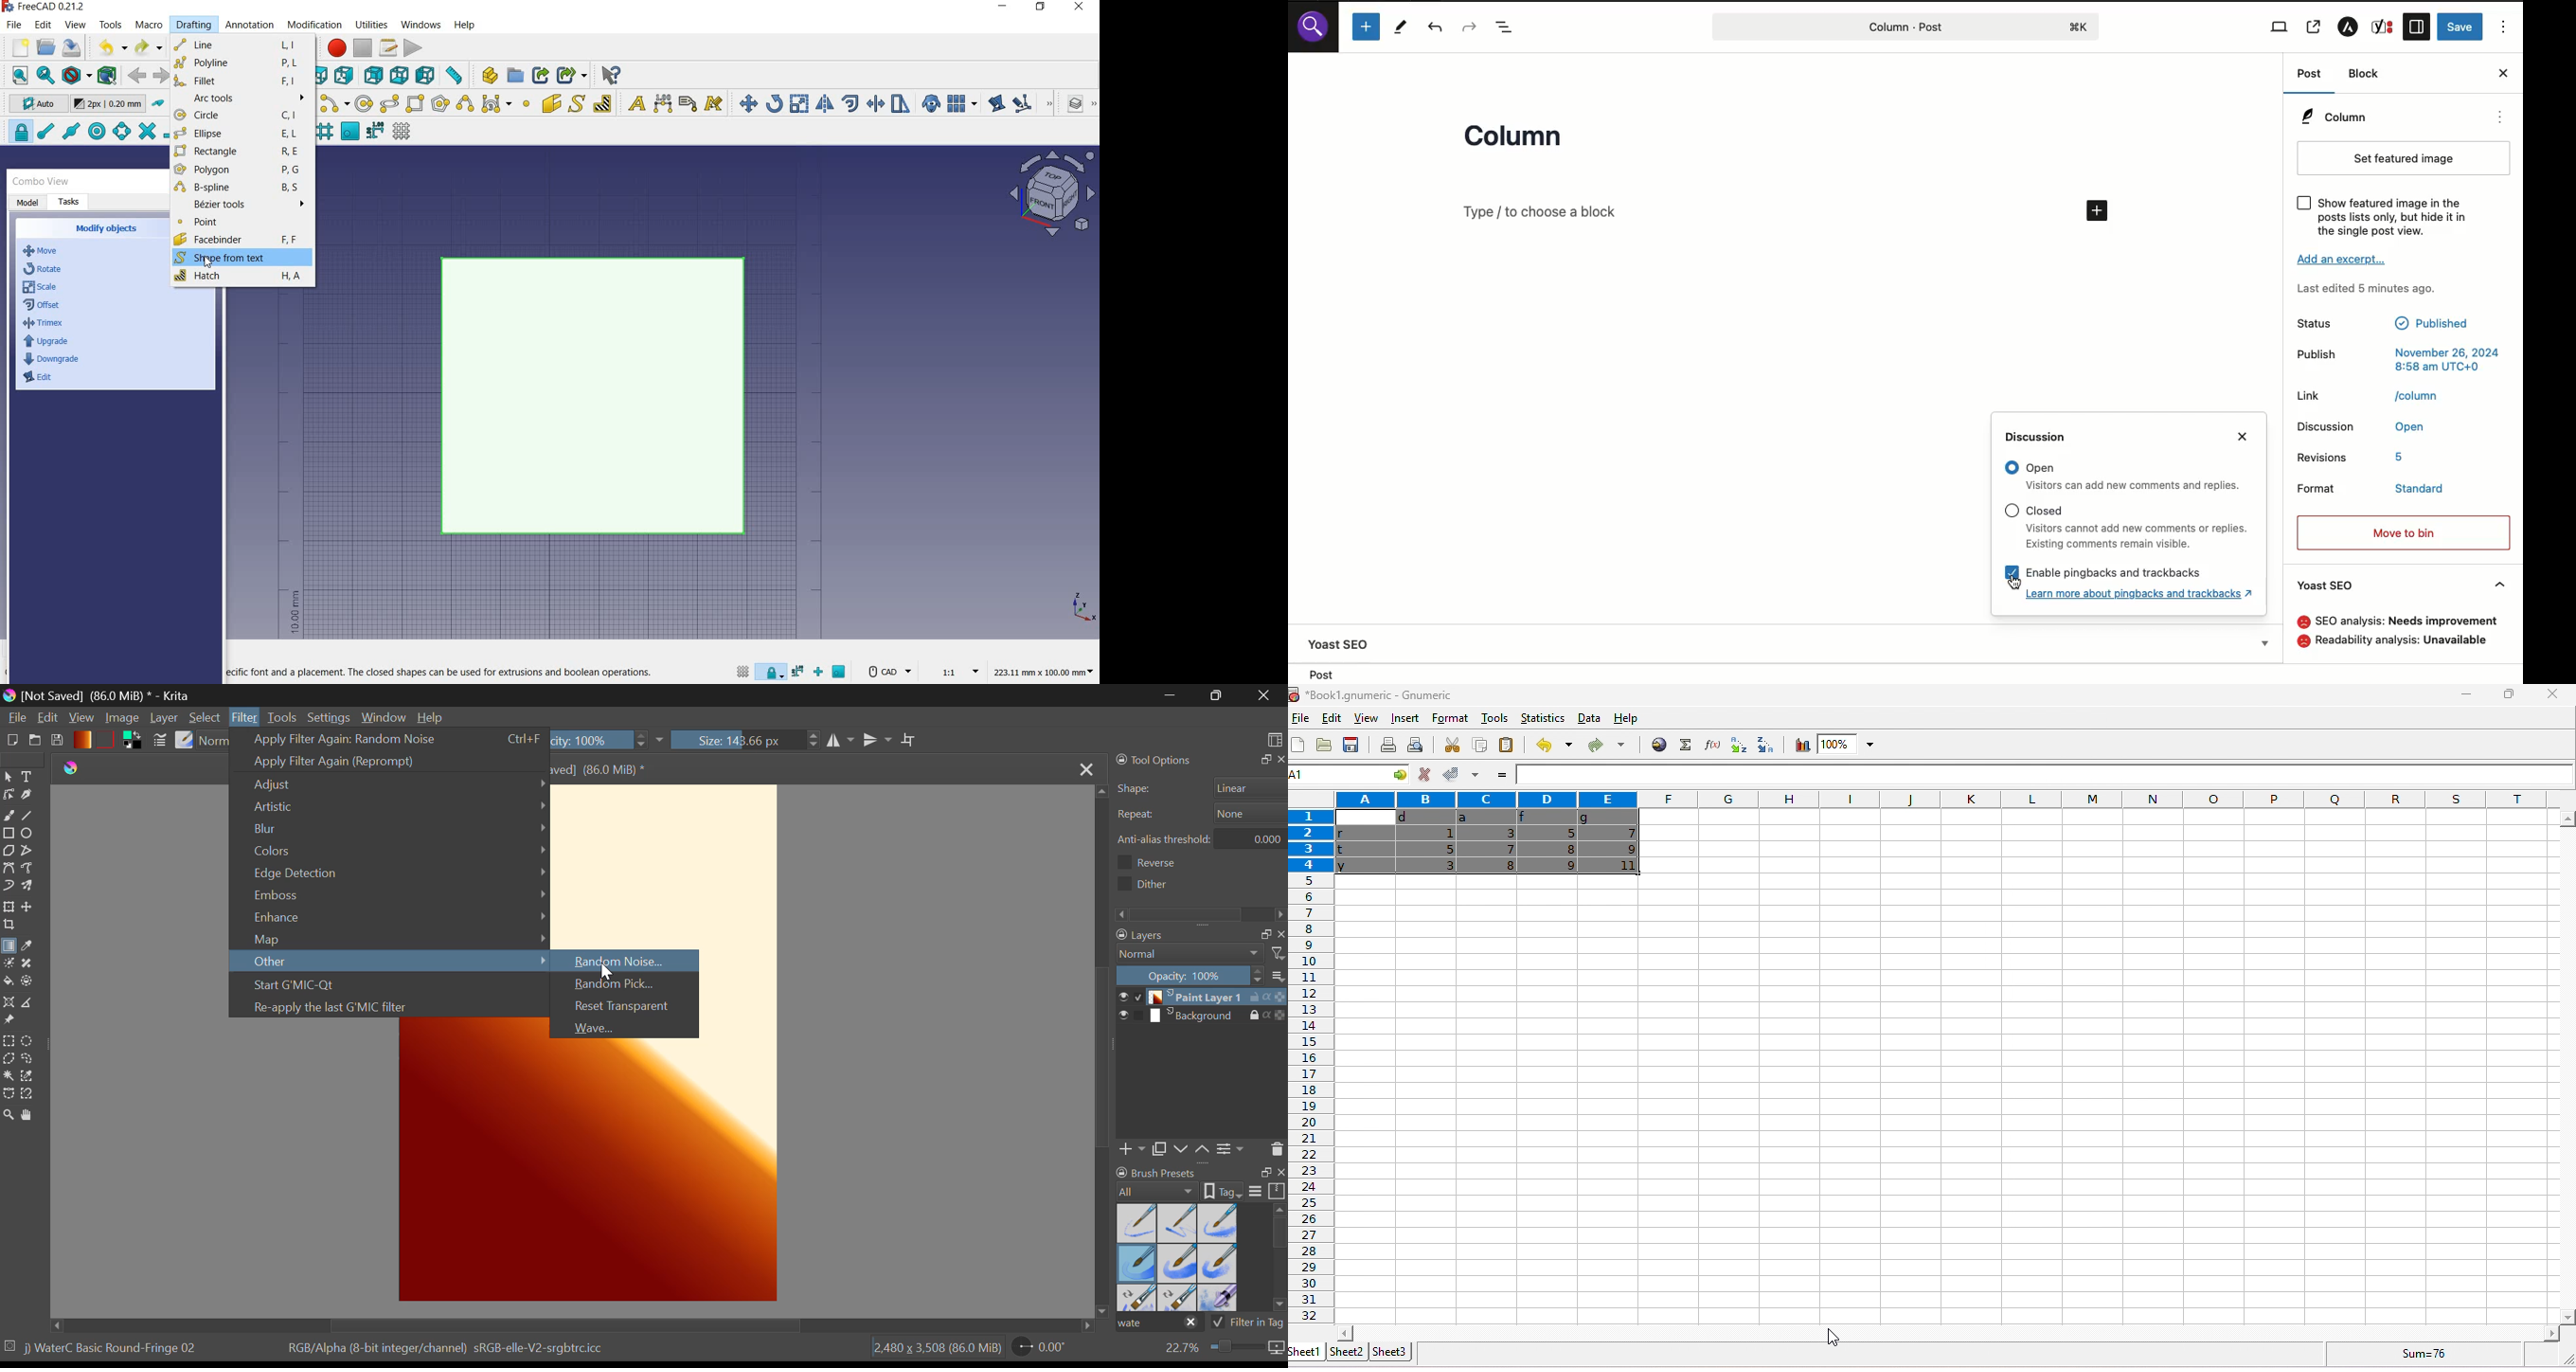  Describe the element at coordinates (1165, 839) in the screenshot. I see `Anti-alias threshhold:` at that location.